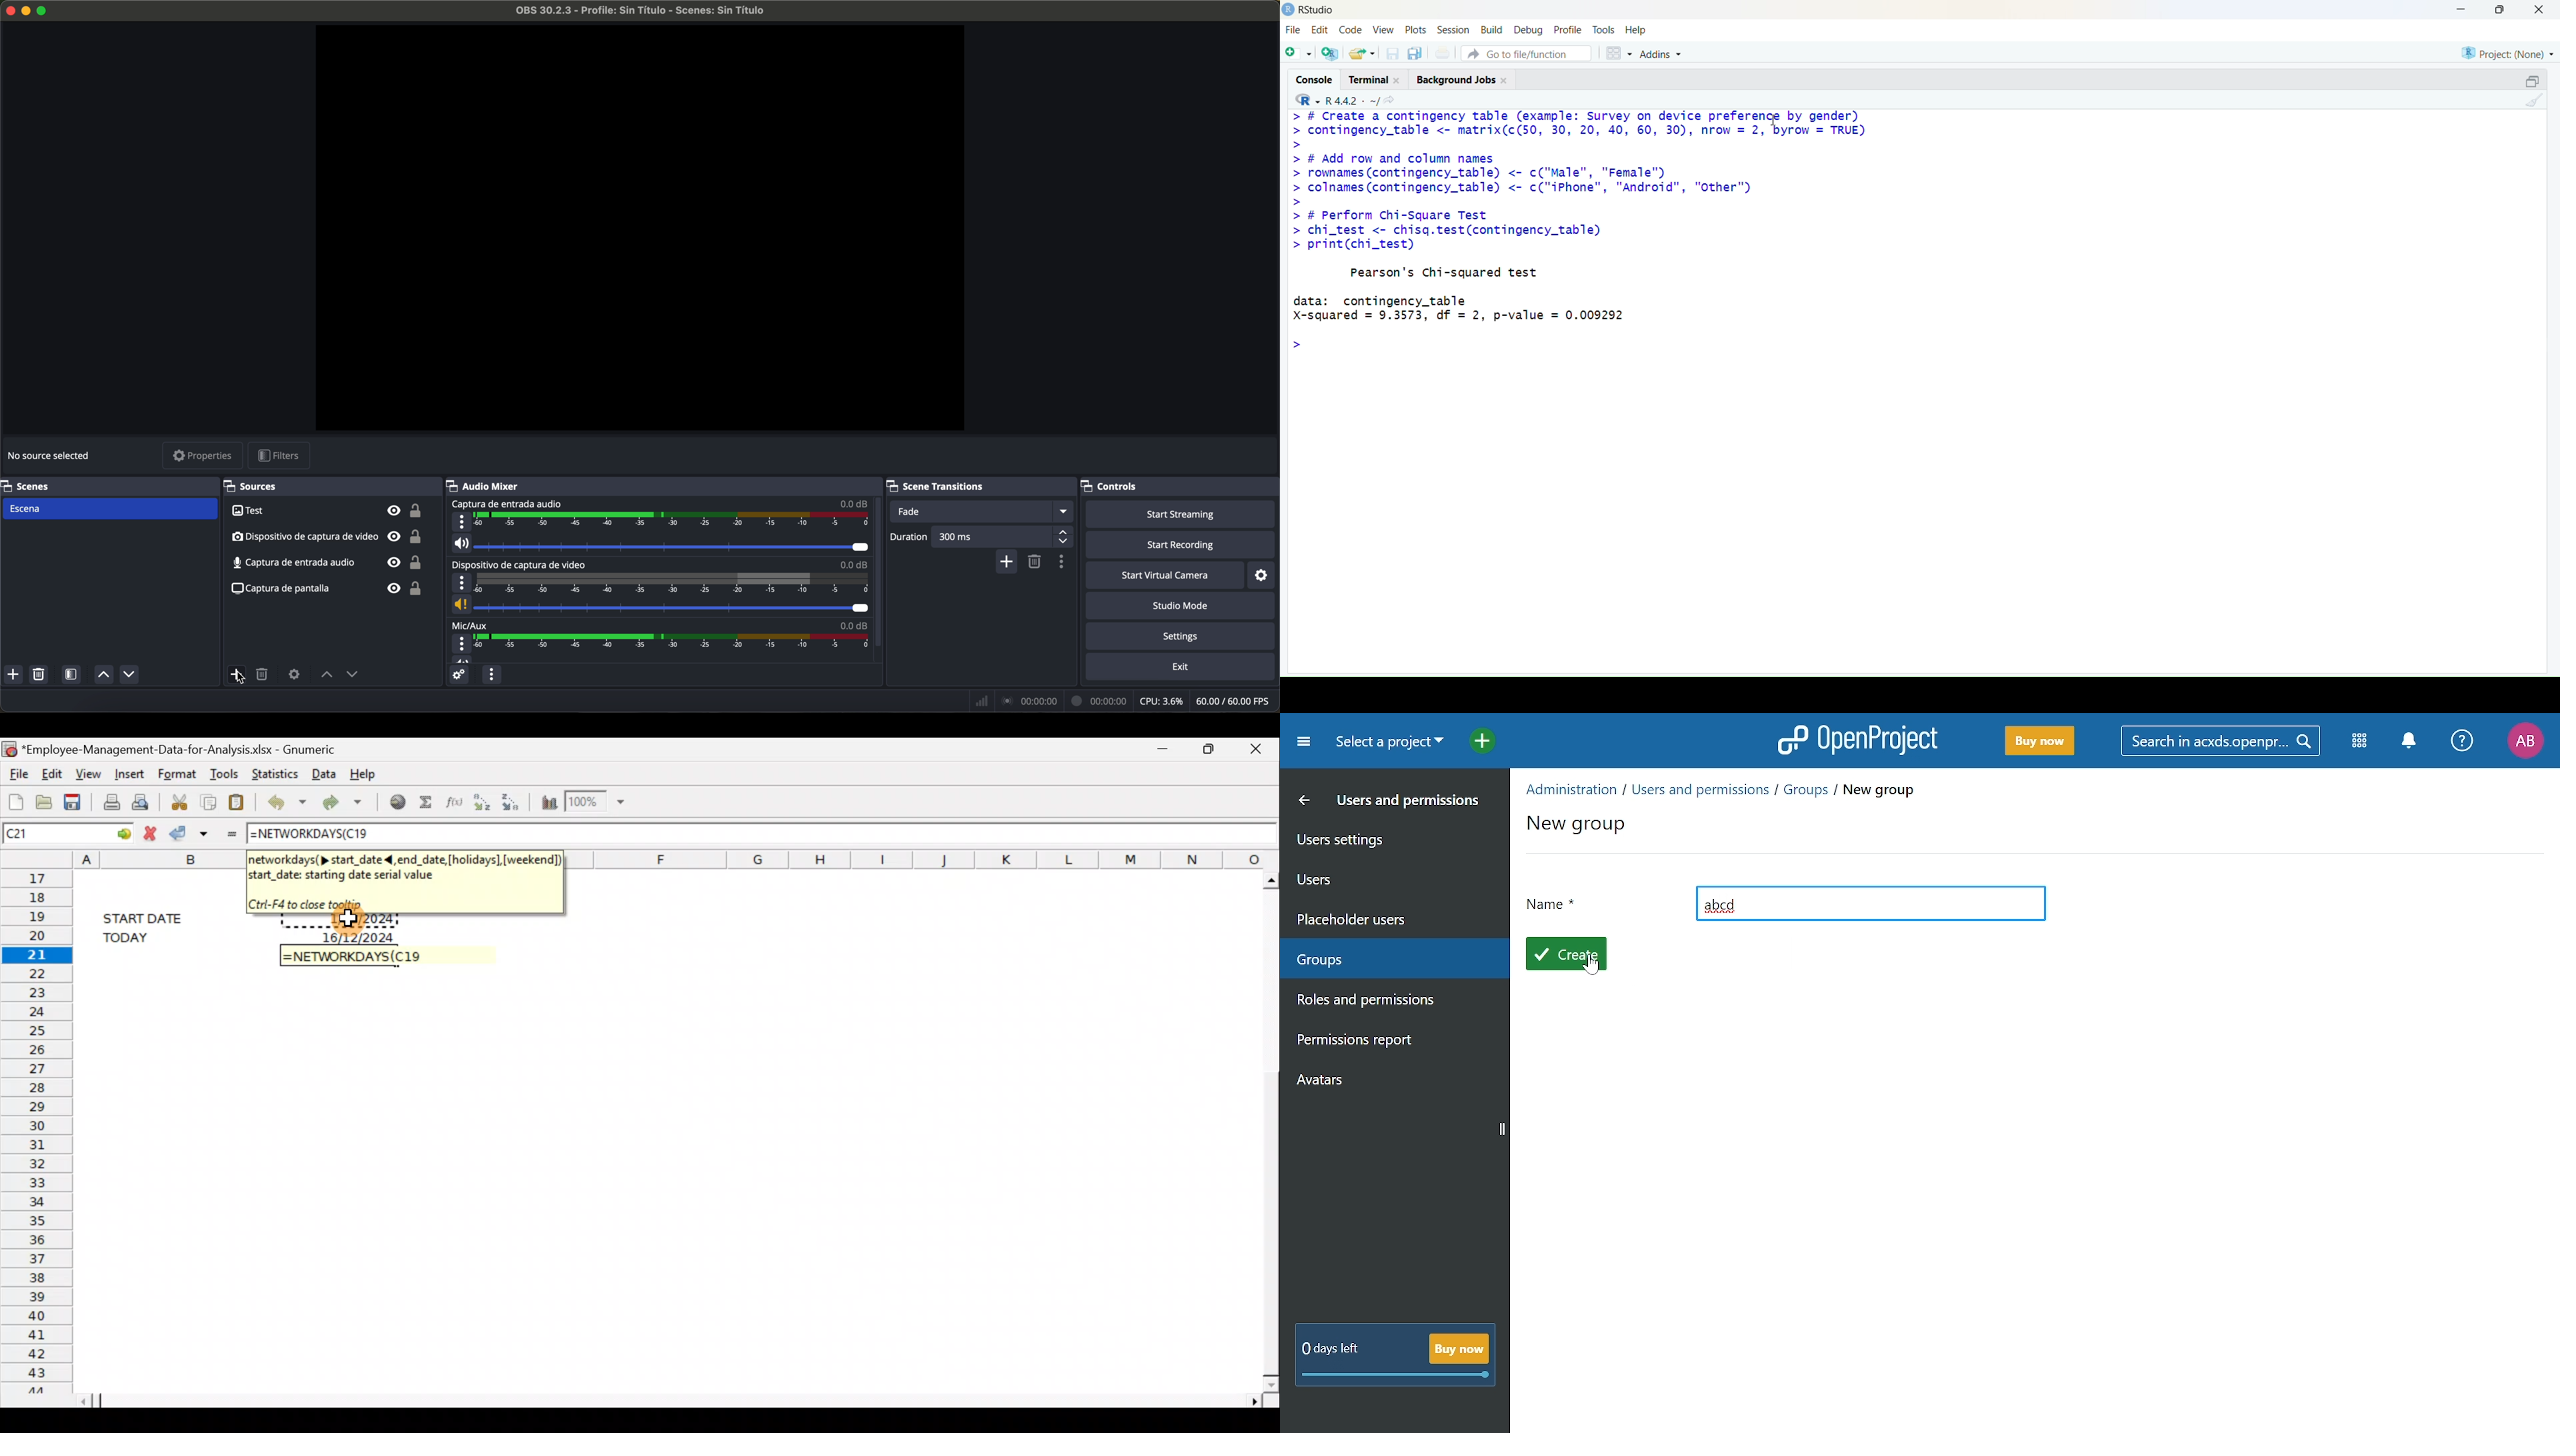 Image resolution: width=2576 pixels, height=1456 pixels. What do you see at coordinates (145, 801) in the screenshot?
I see `Print preview` at bounding box center [145, 801].